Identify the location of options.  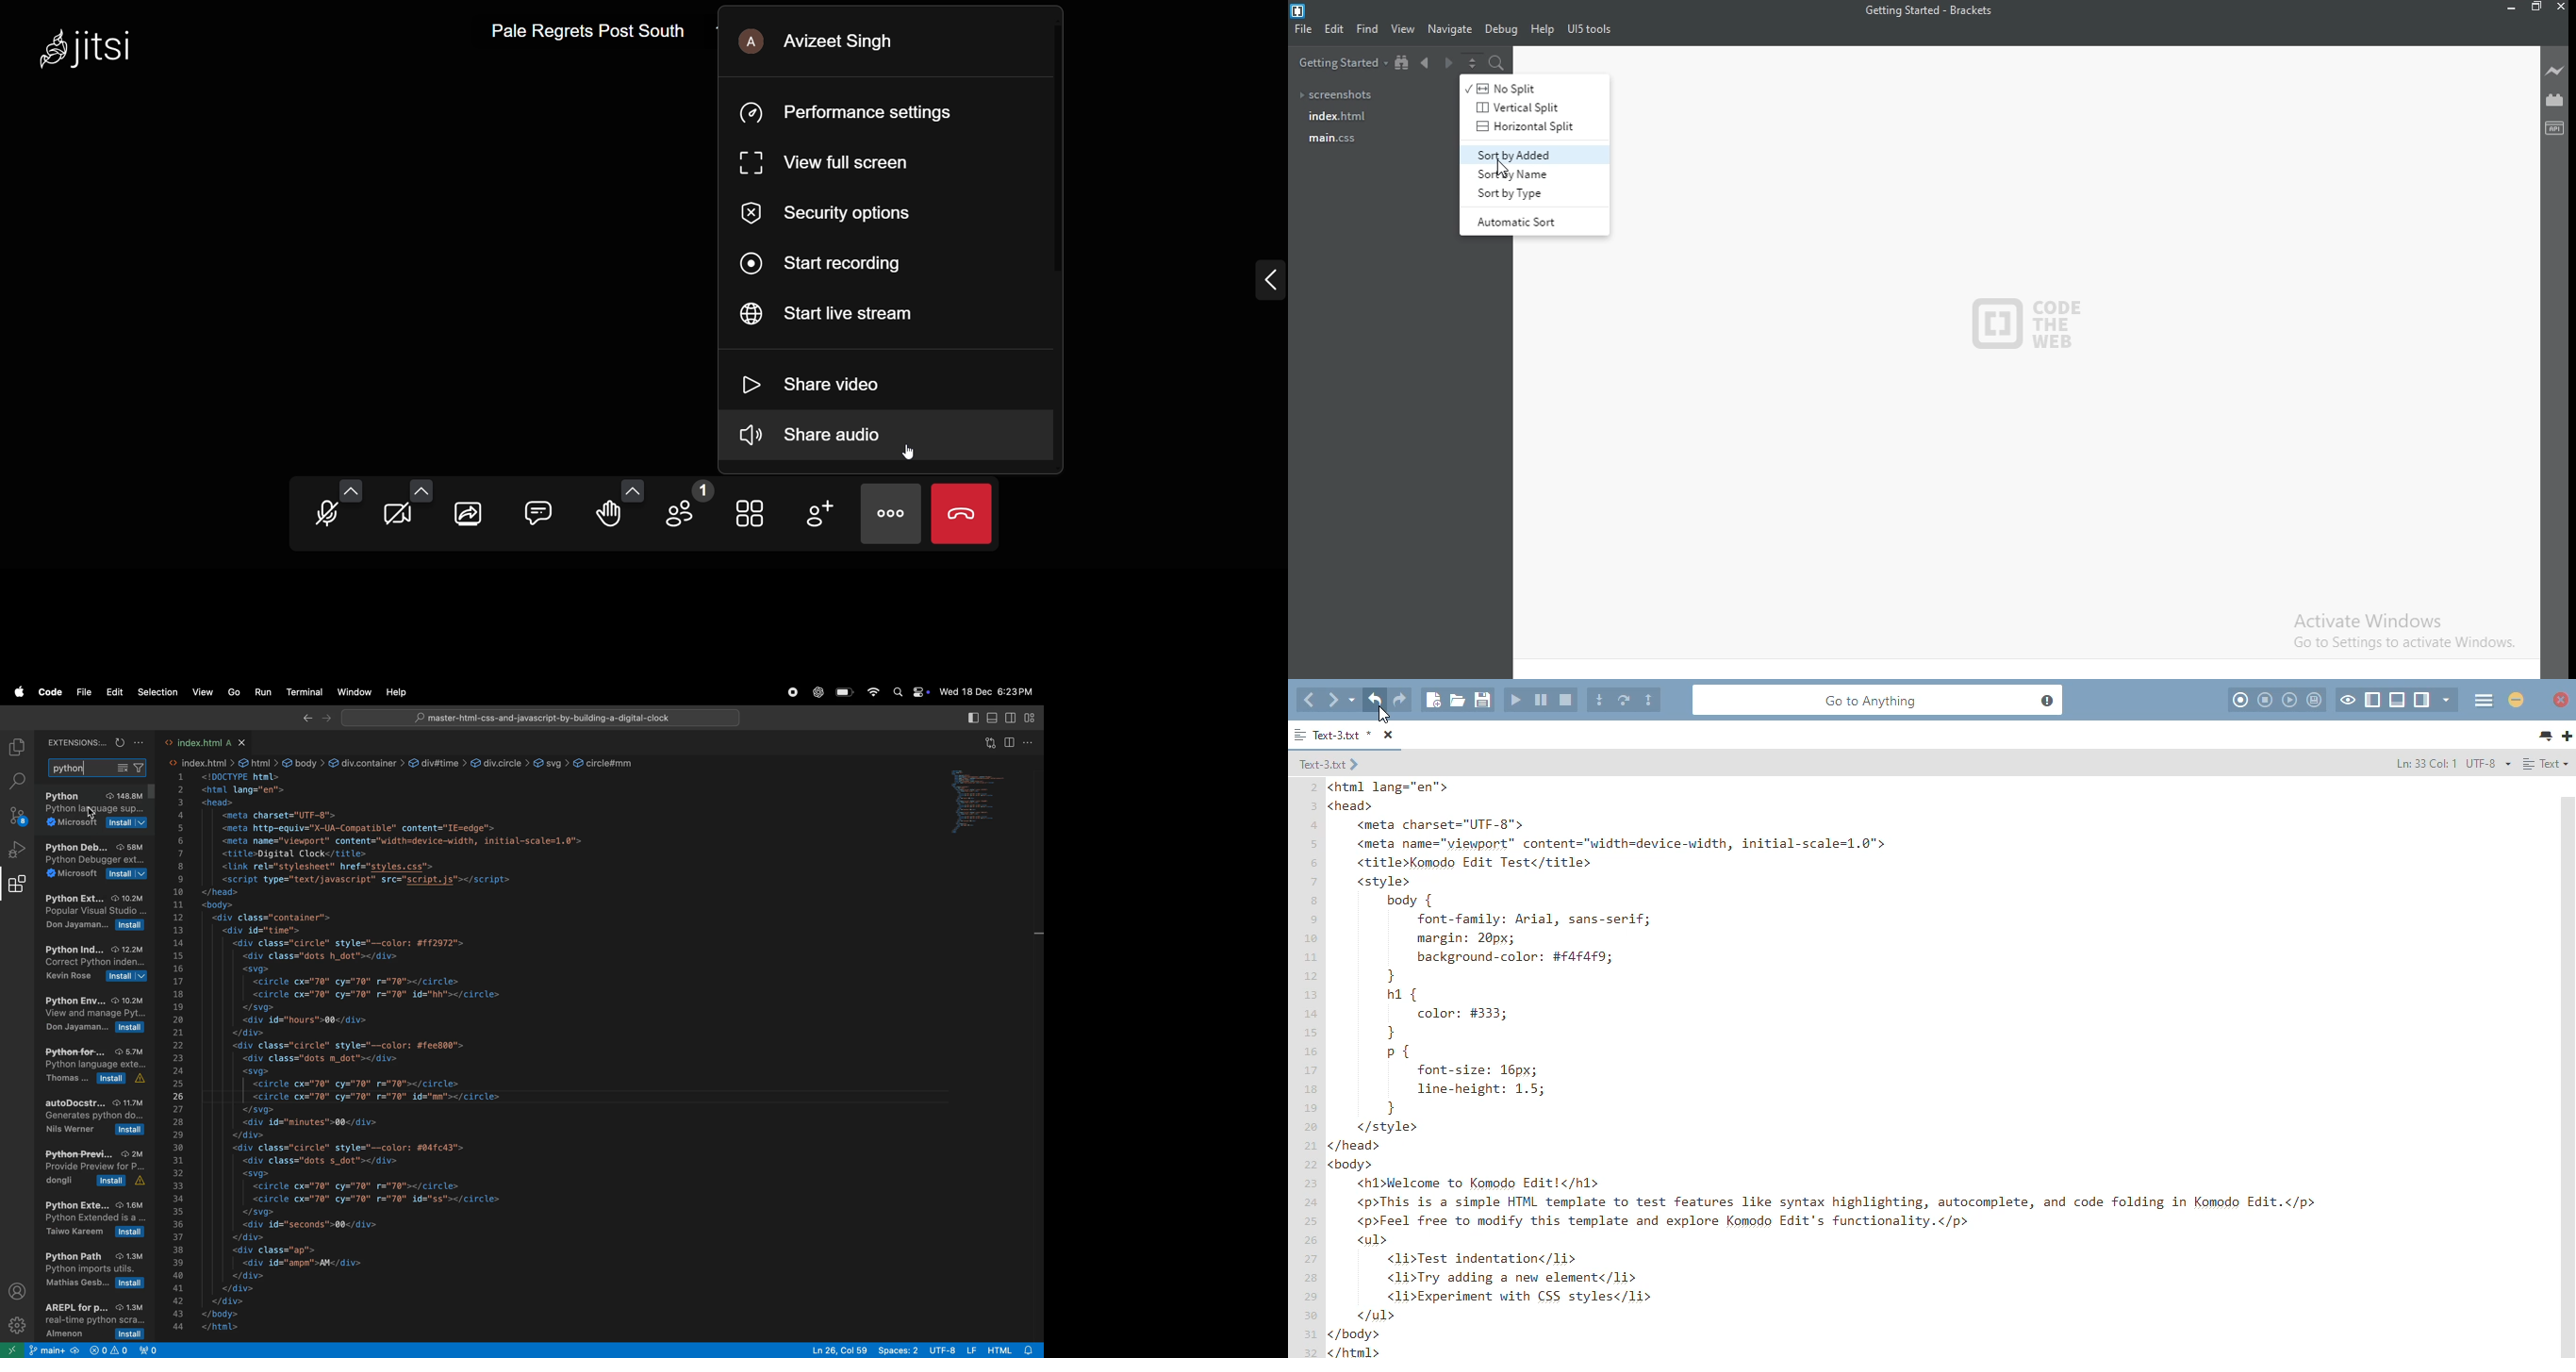
(141, 742).